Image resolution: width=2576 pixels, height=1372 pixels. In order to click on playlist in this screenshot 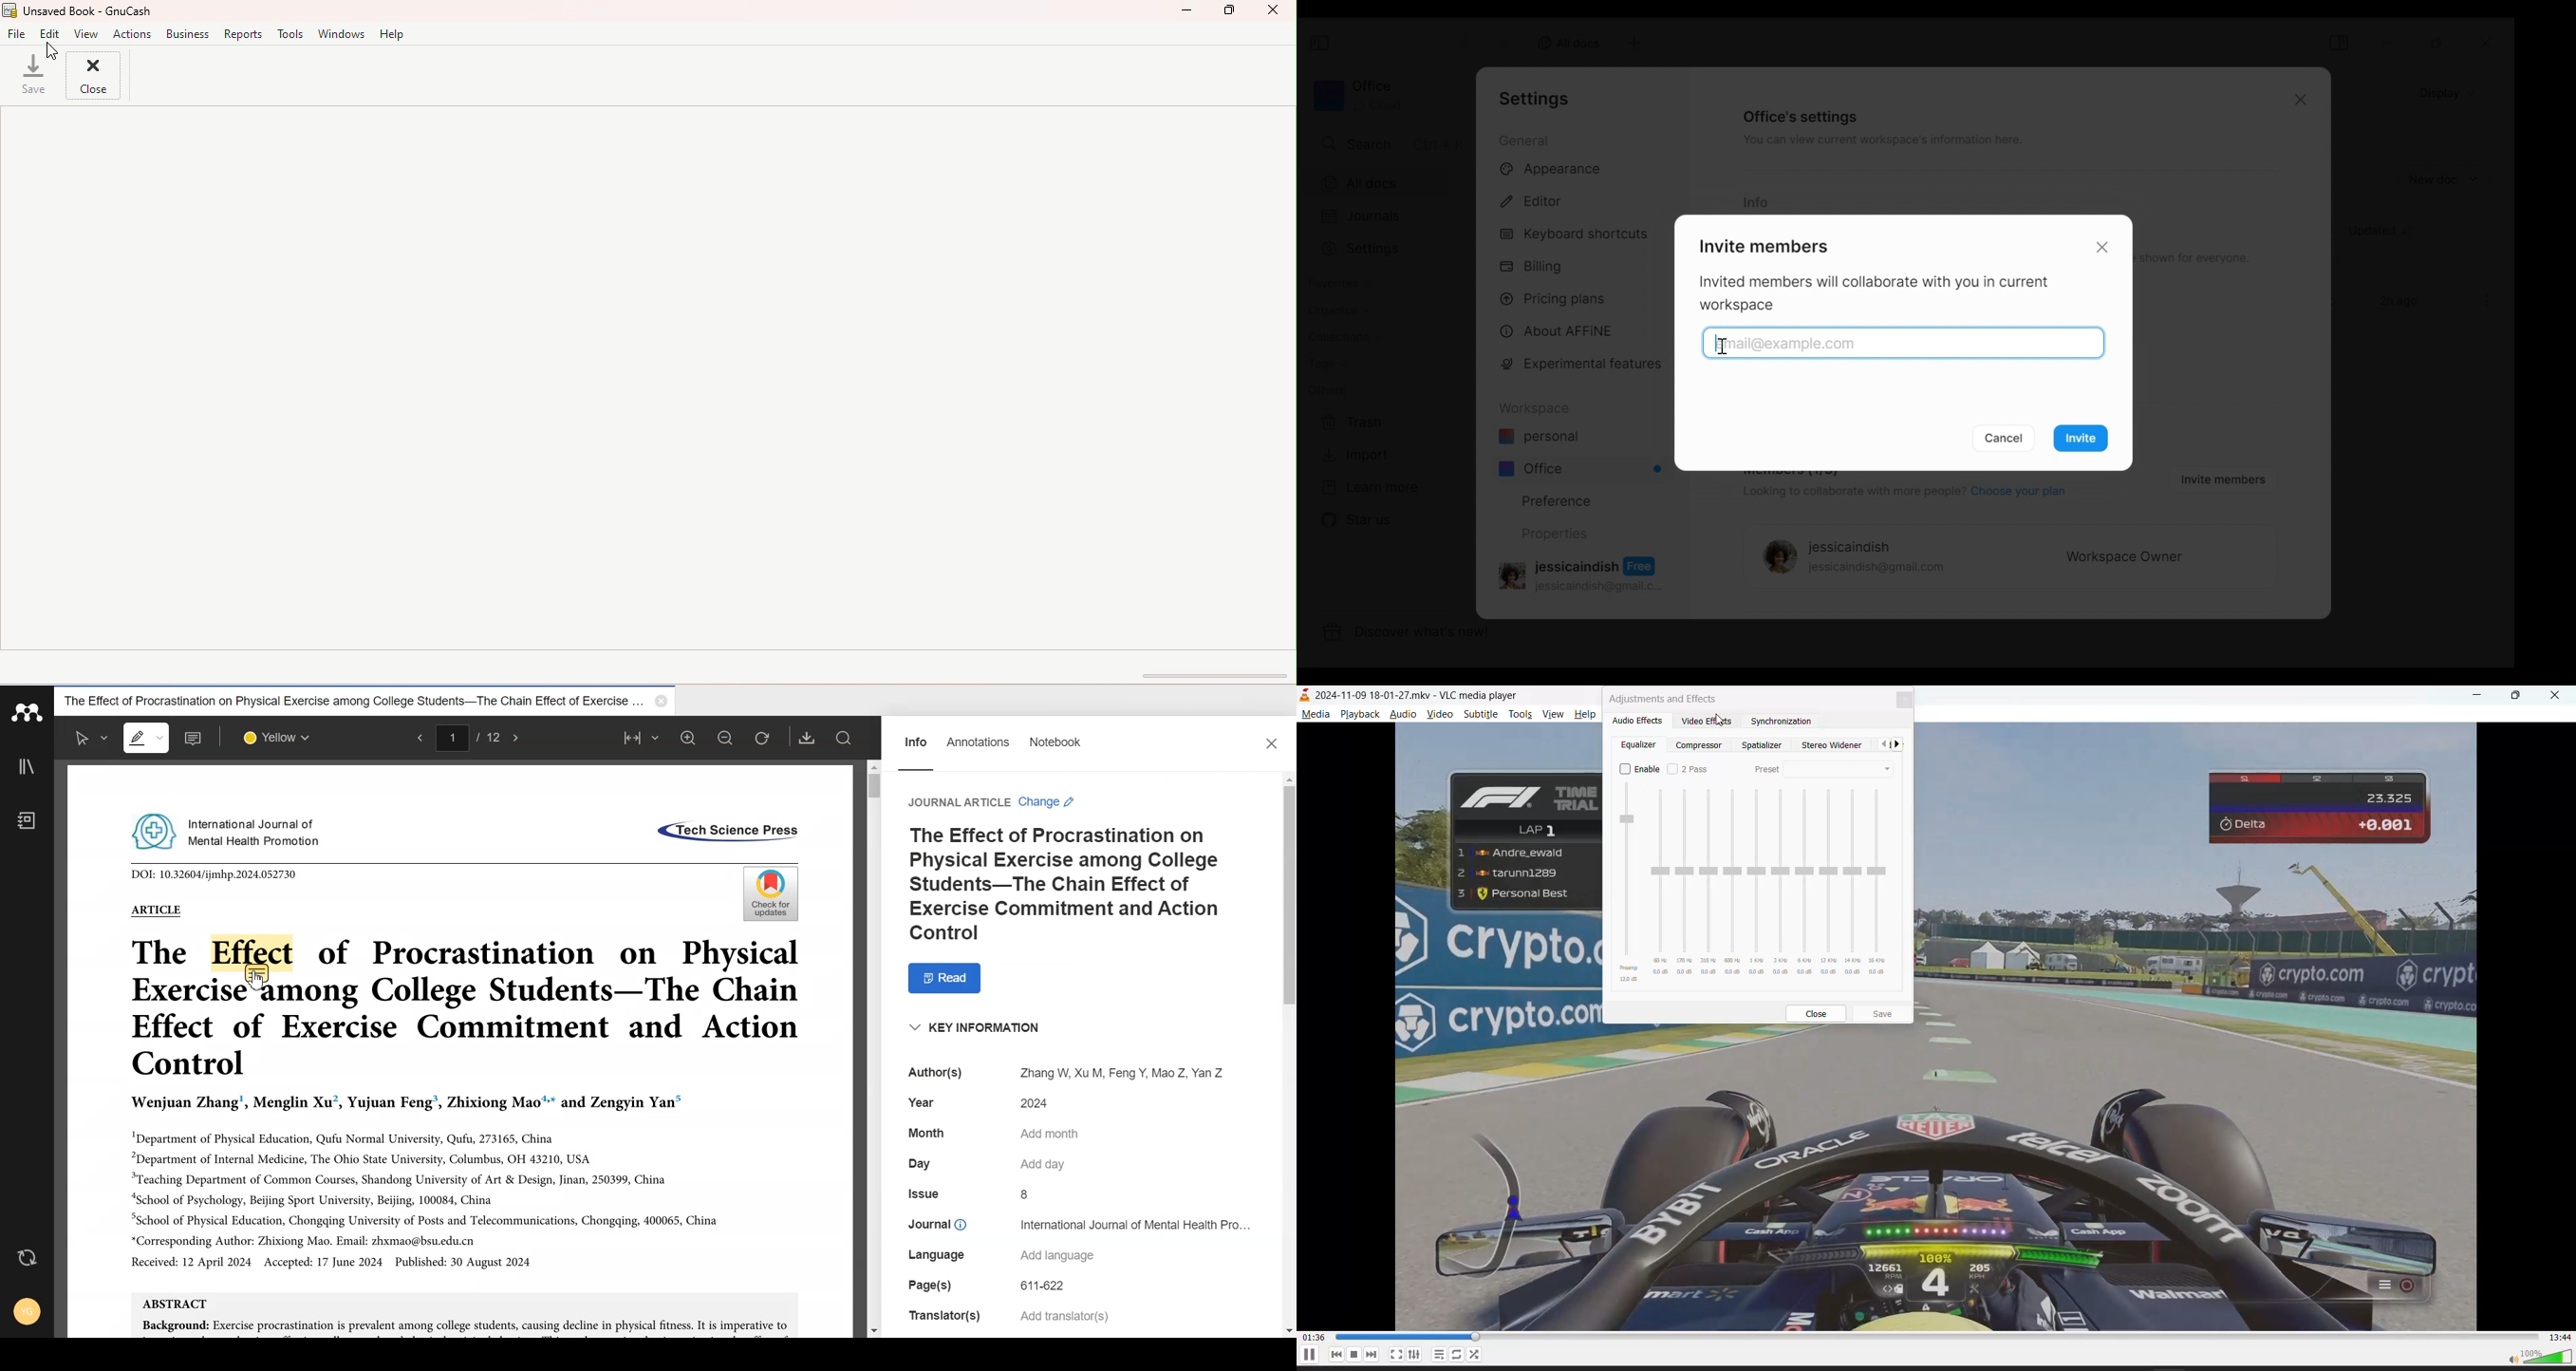, I will do `click(1437, 1354)`.